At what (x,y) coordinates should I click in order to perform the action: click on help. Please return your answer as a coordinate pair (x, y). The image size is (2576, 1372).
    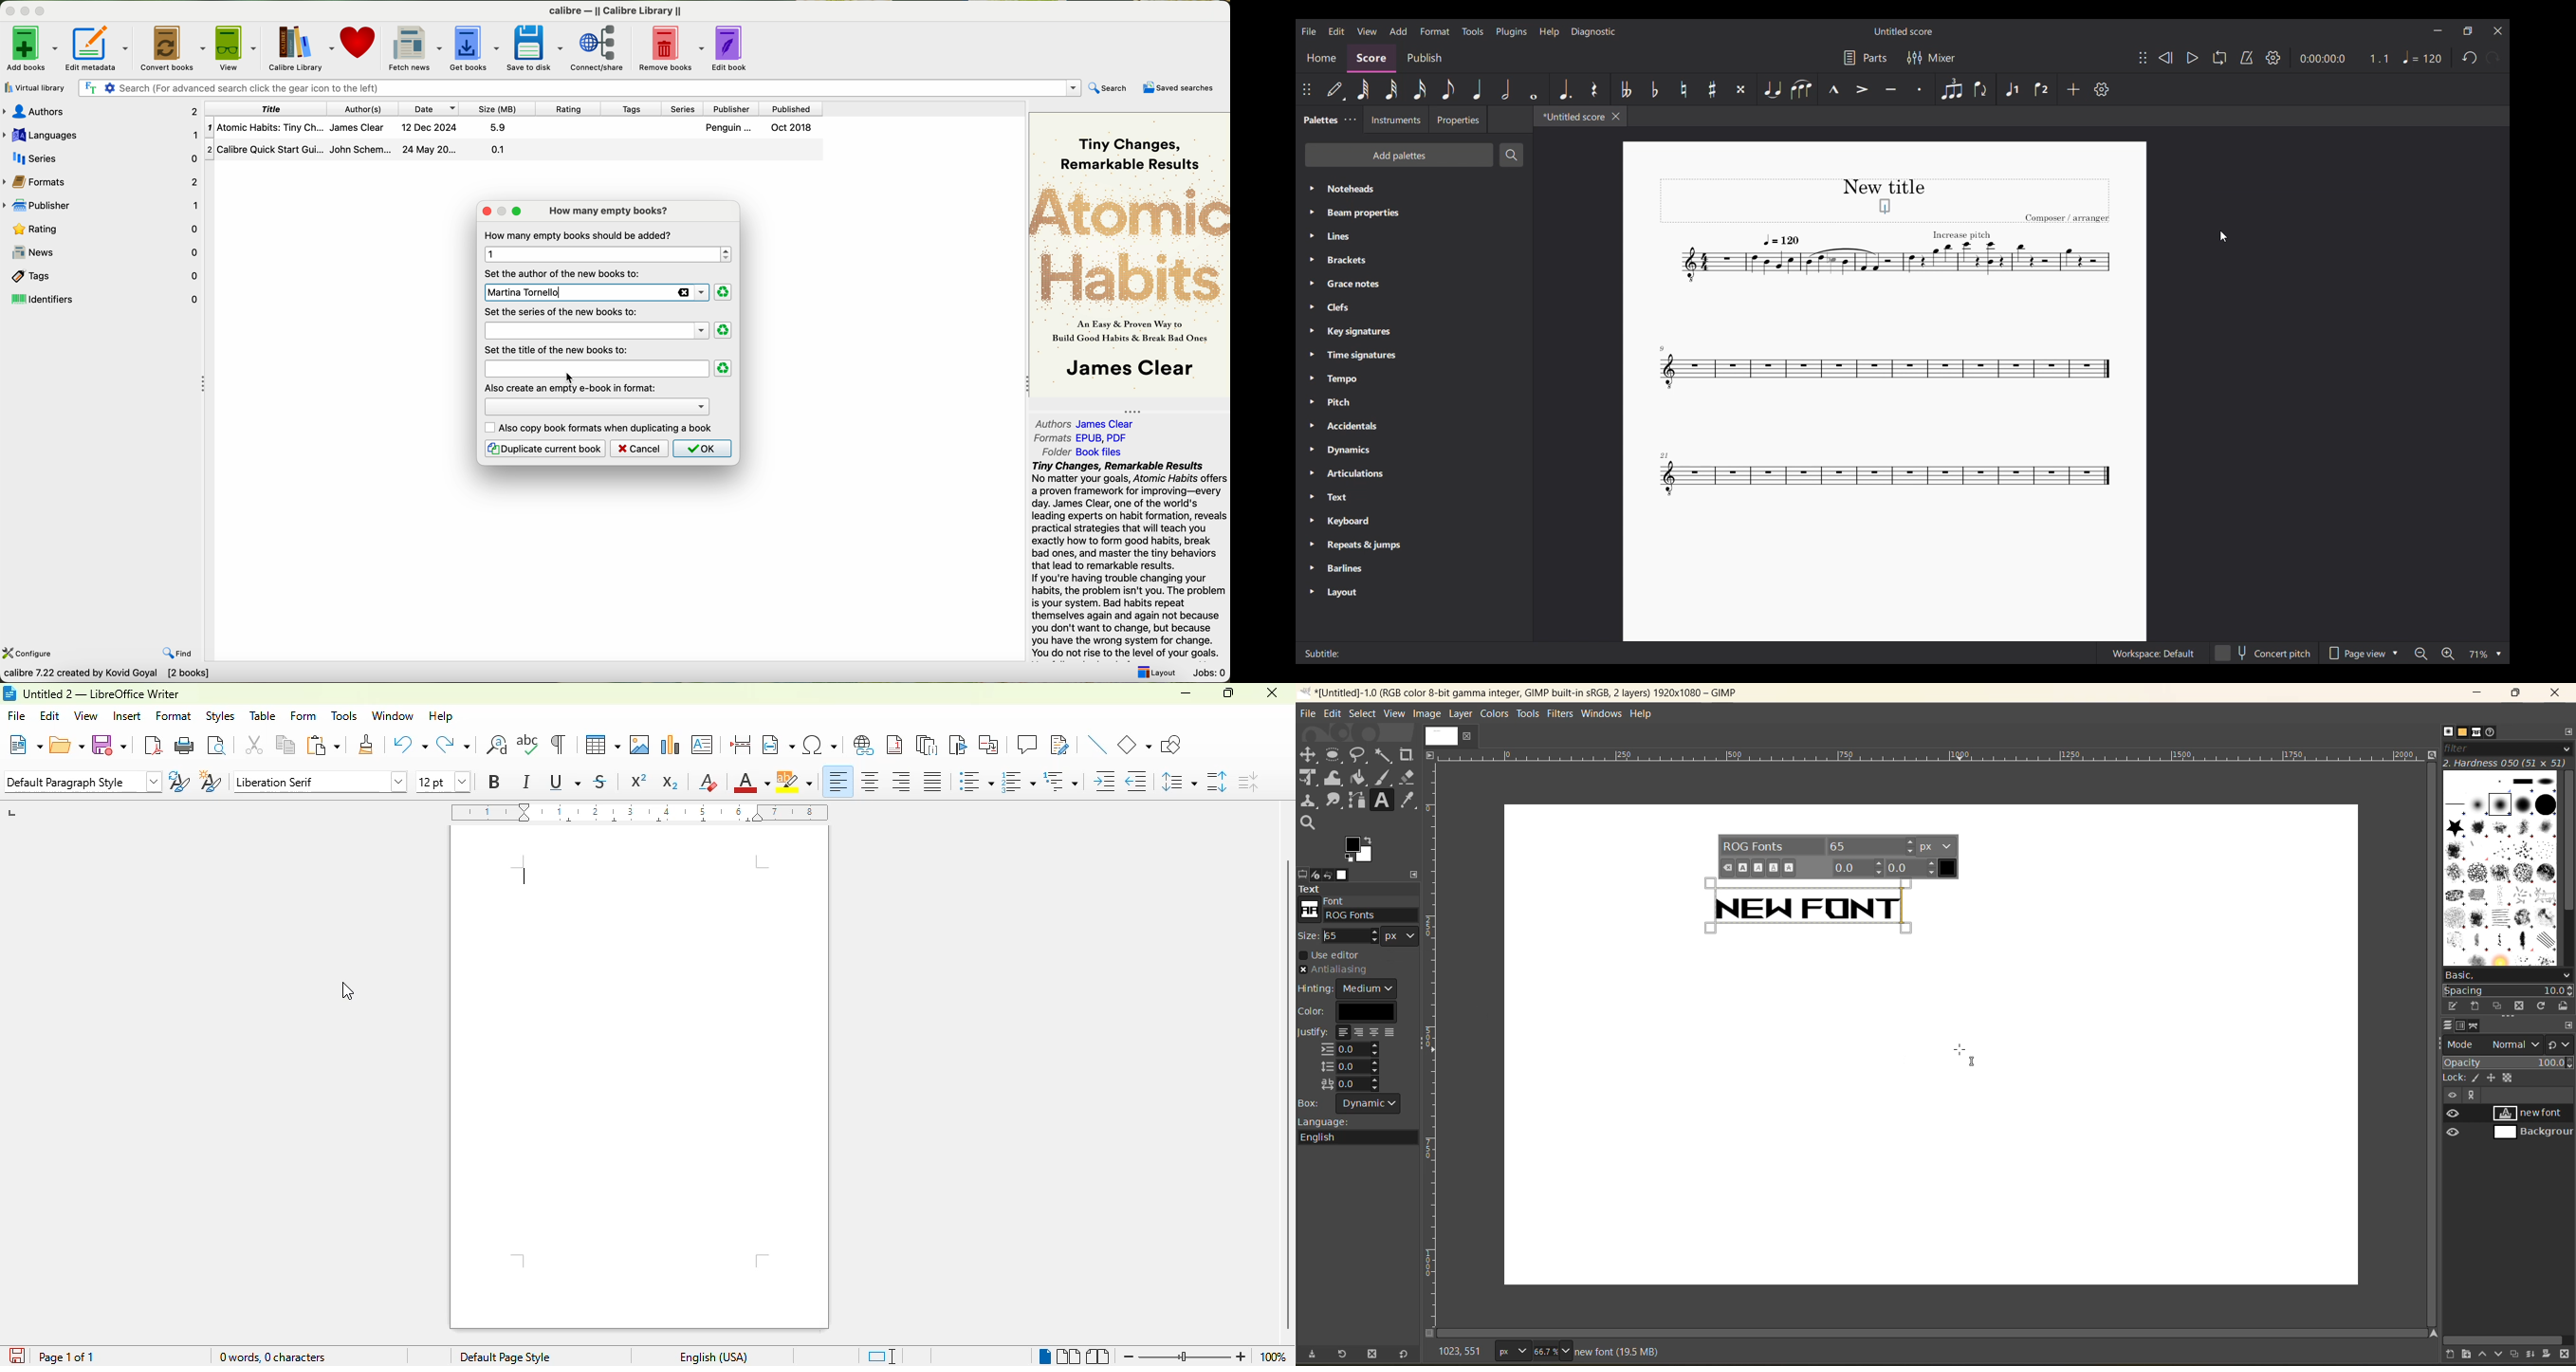
    Looking at the image, I should click on (1645, 714).